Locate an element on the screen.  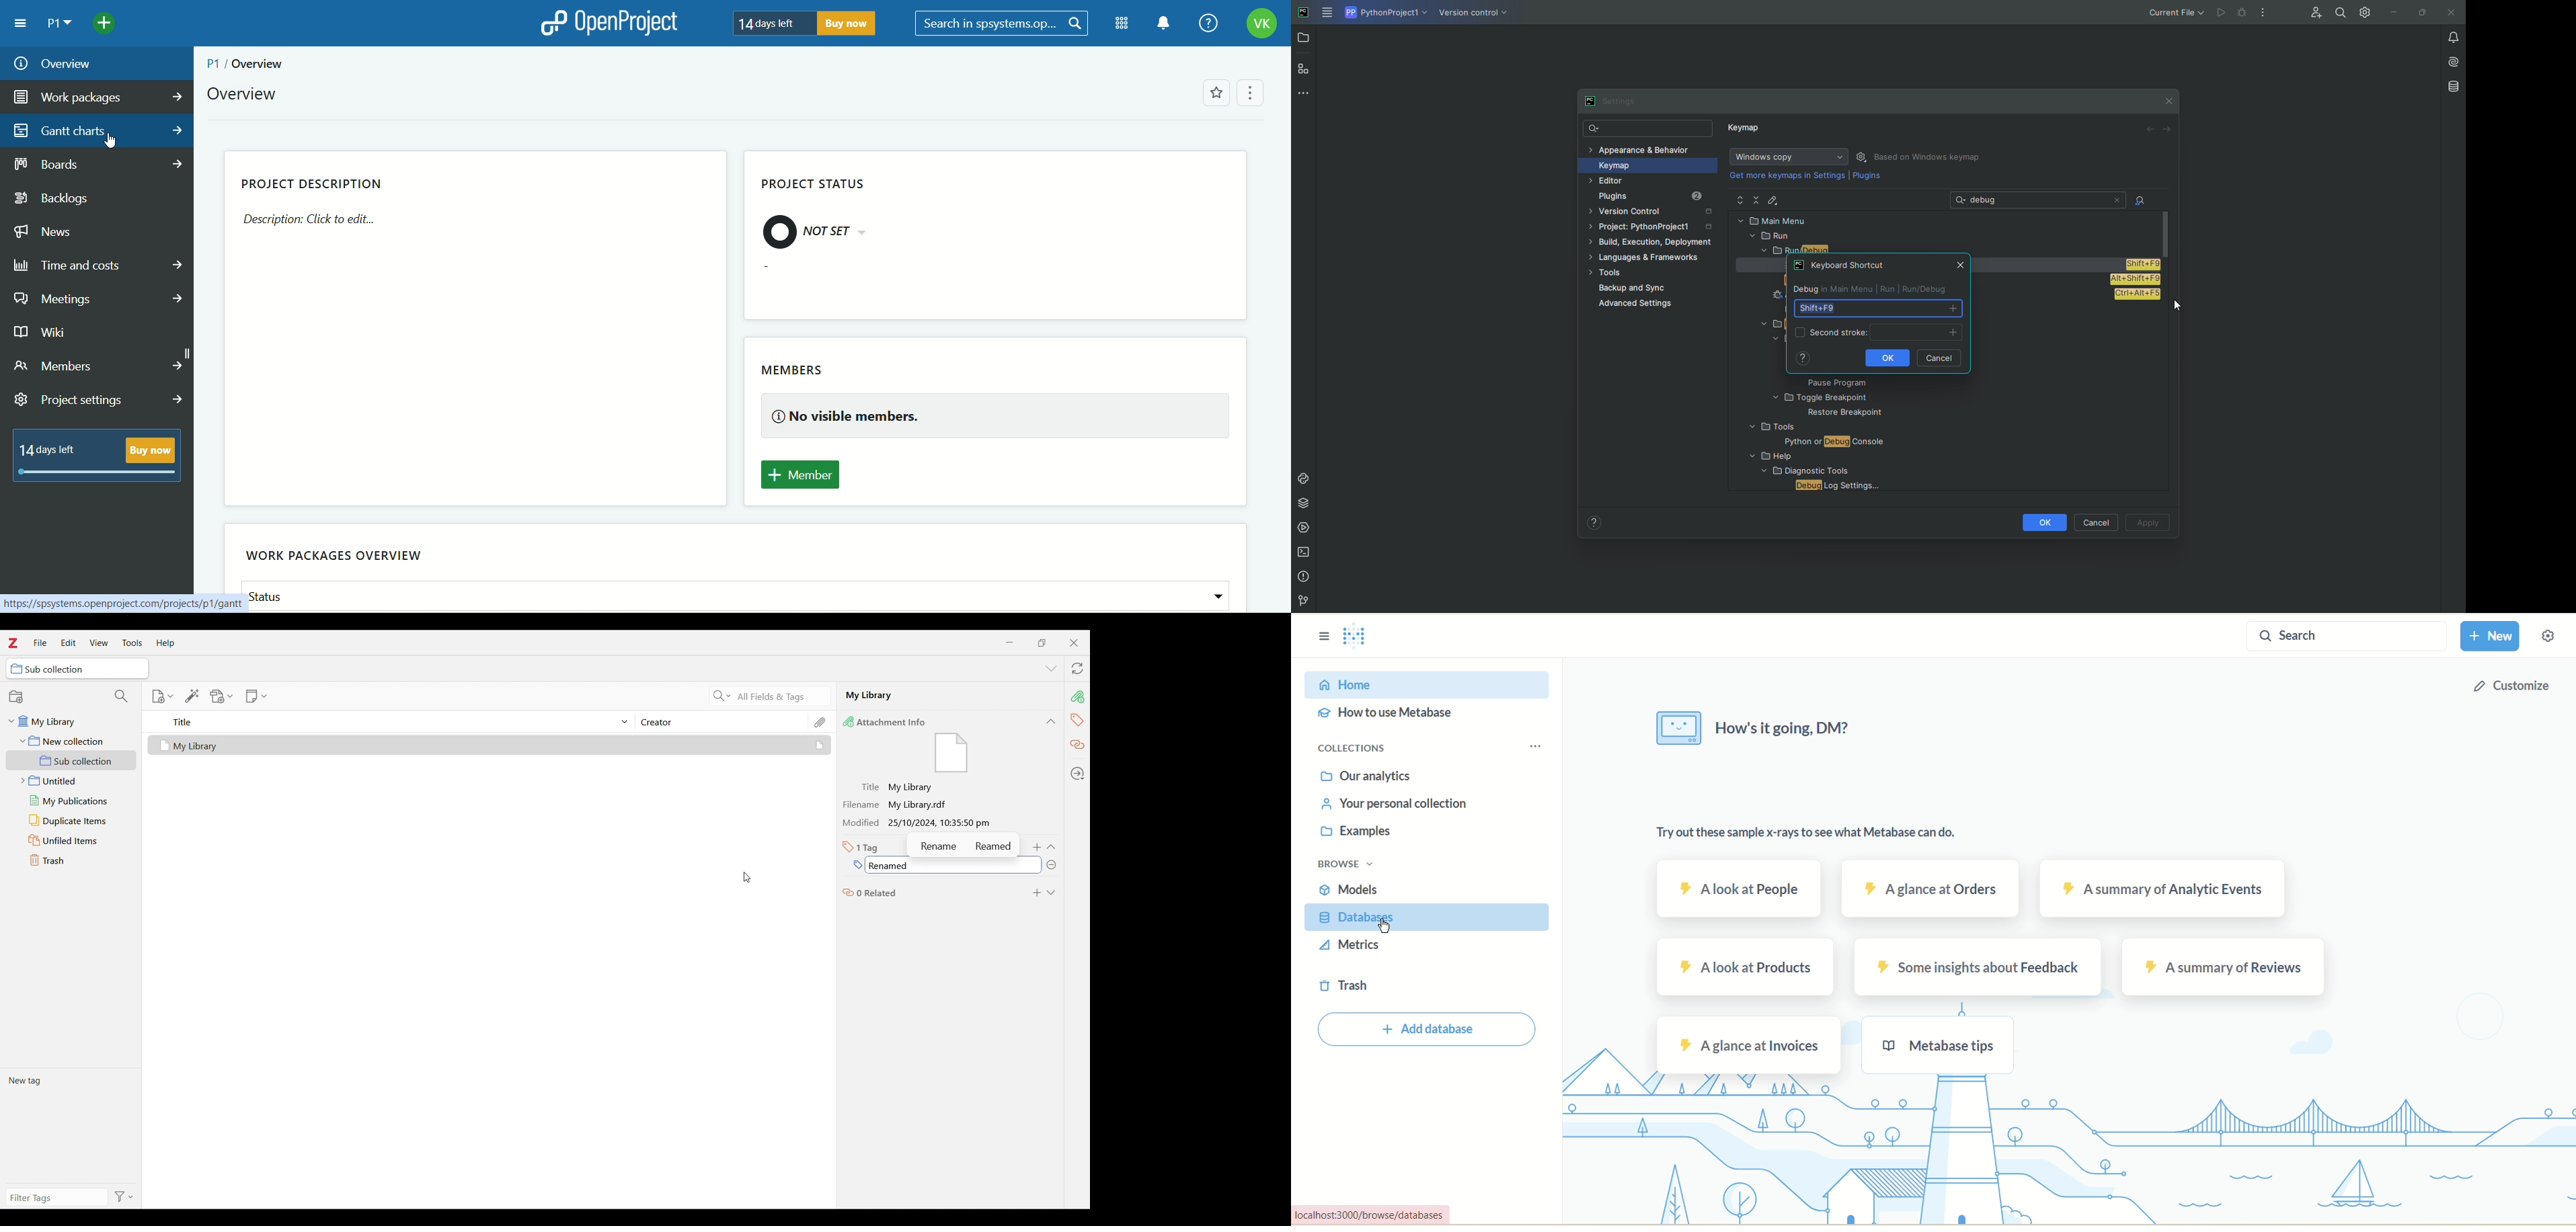
FILE NAME is located at coordinates (1863, 382).